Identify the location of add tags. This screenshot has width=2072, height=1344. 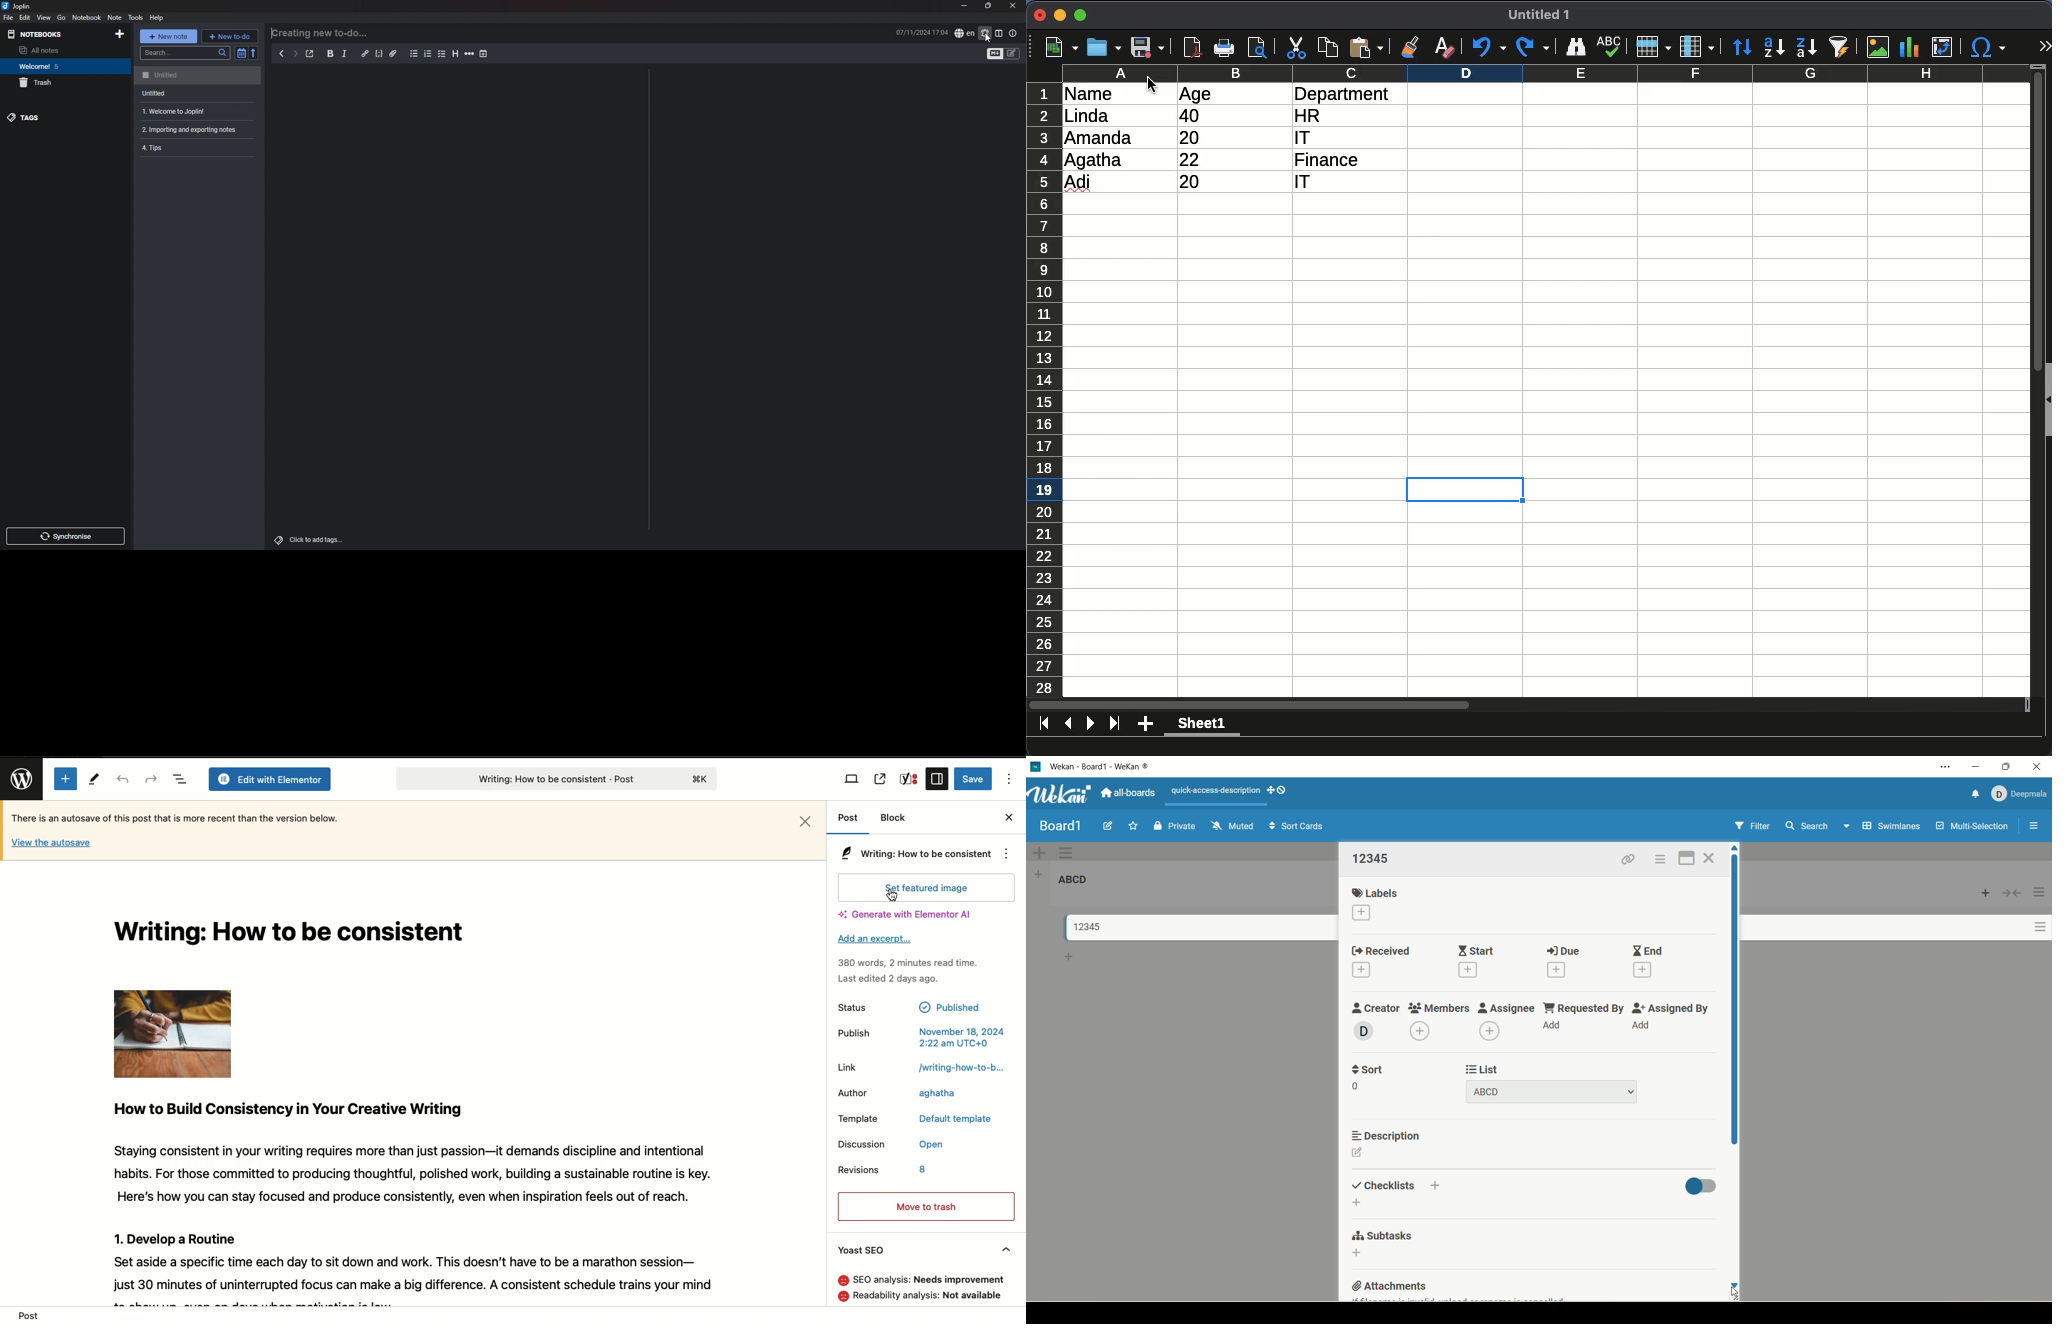
(310, 540).